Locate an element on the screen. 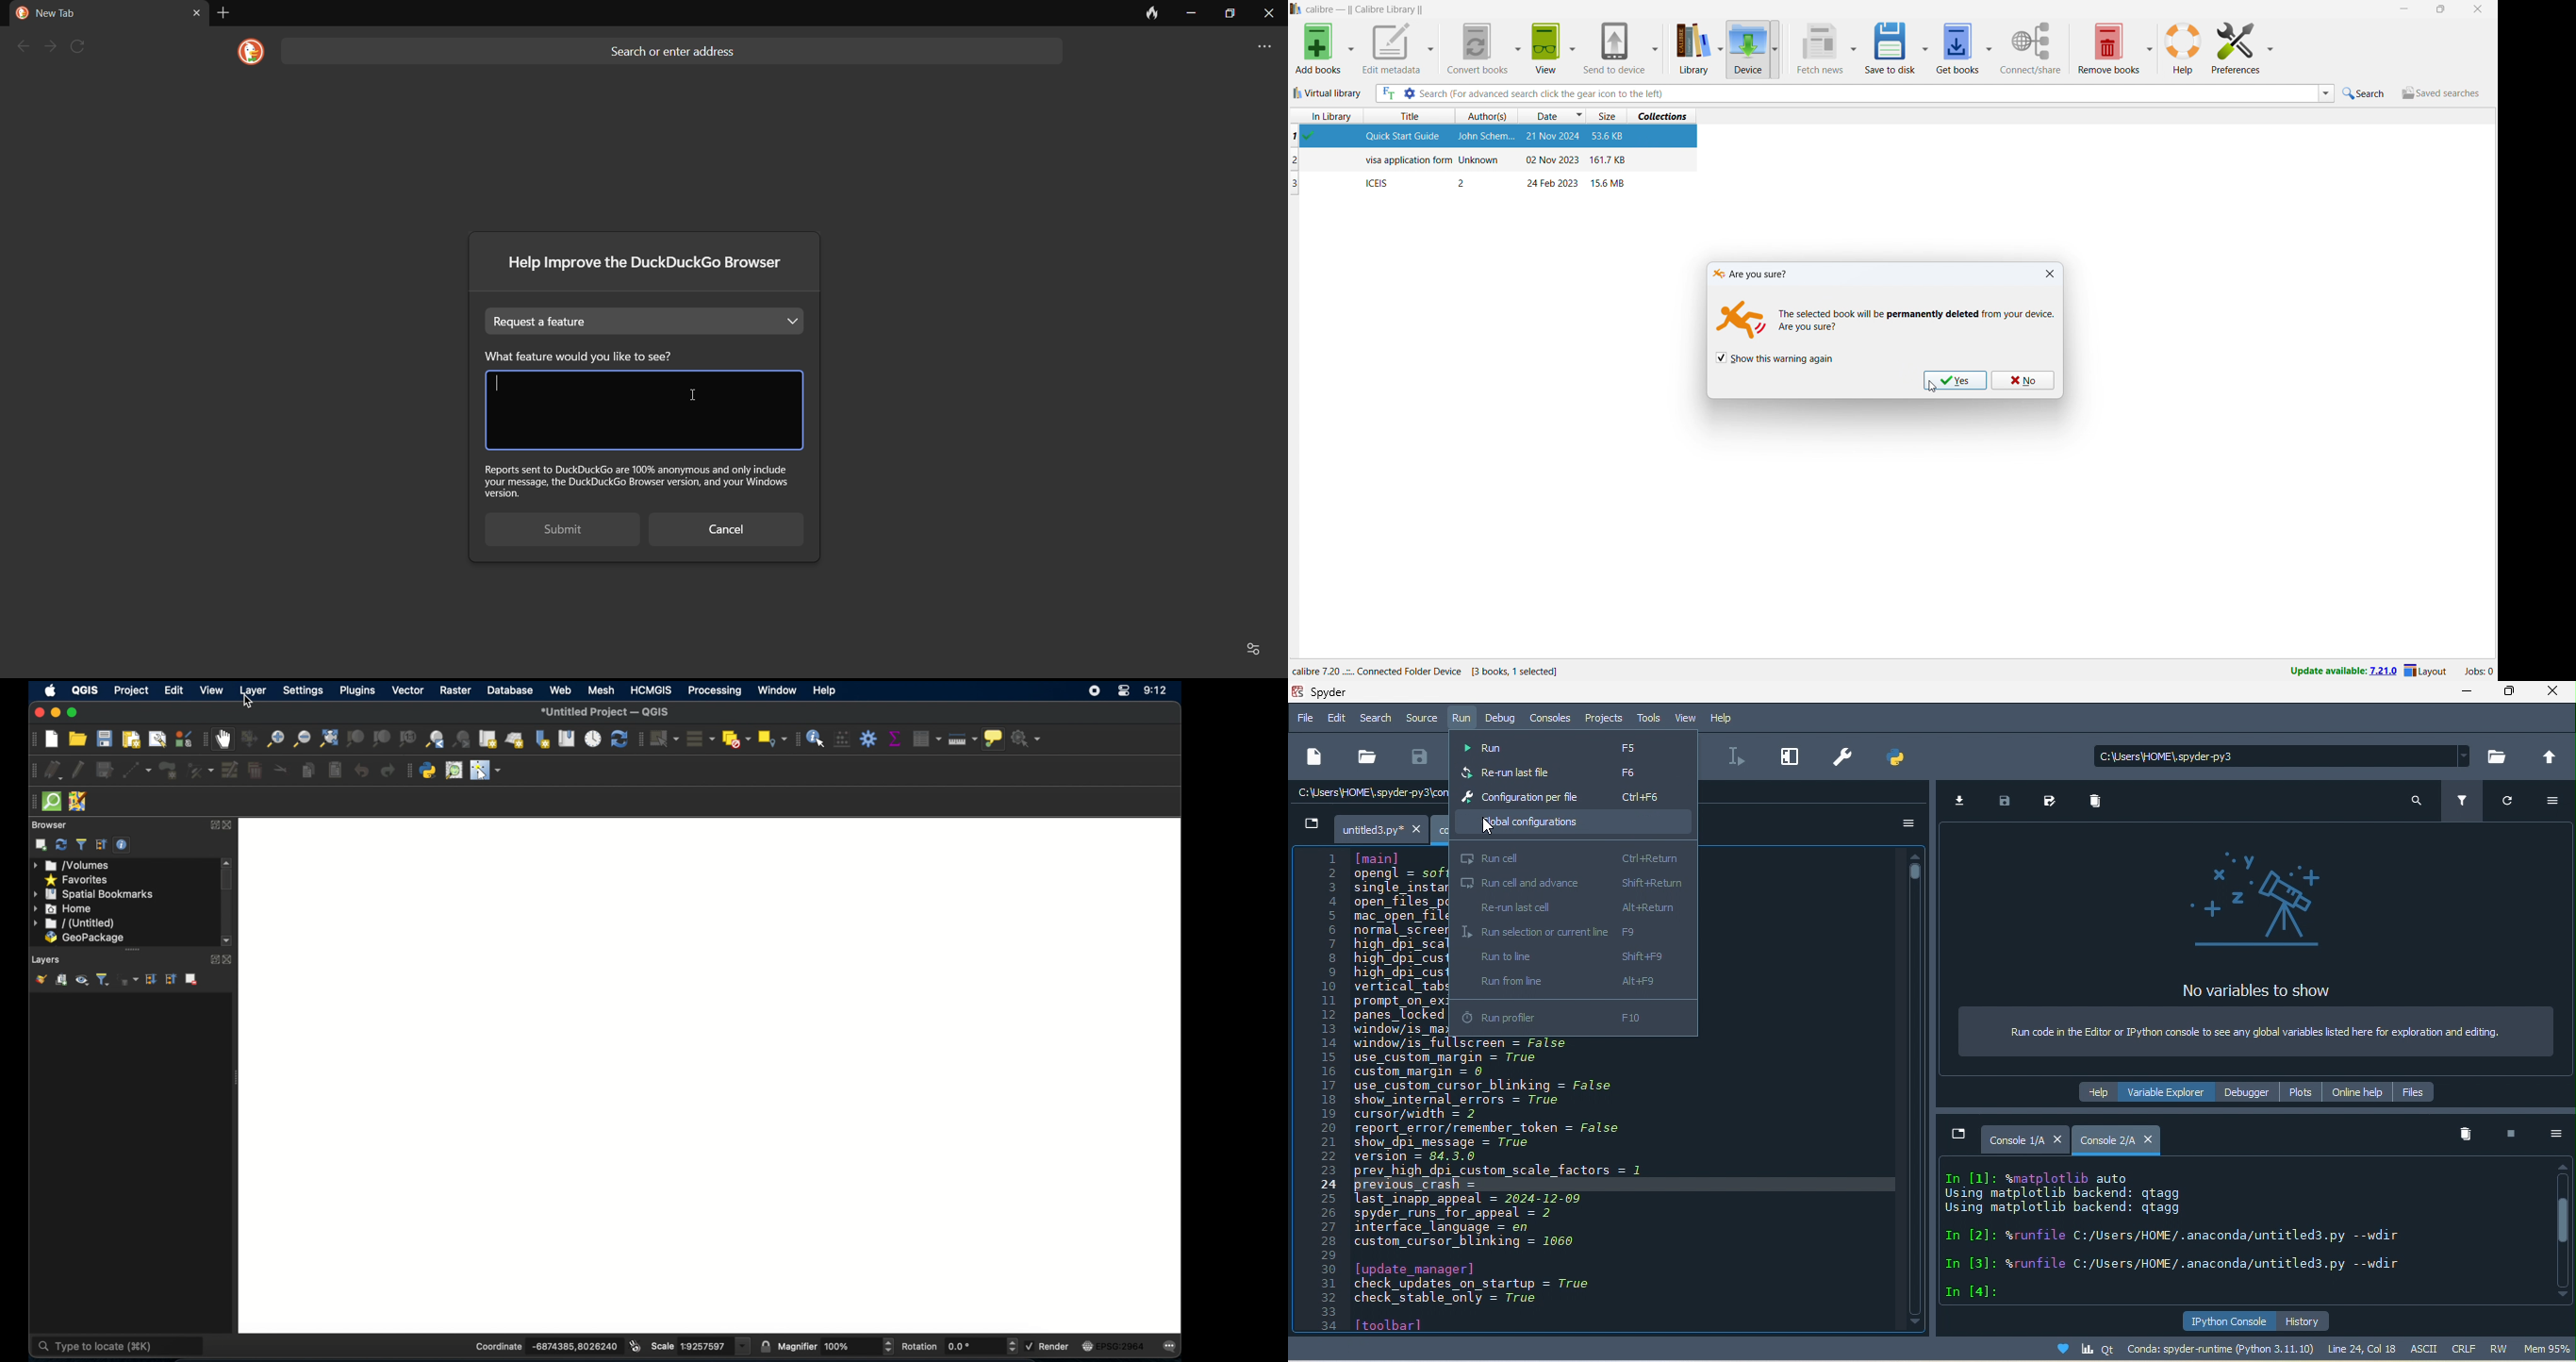 This screenshot has width=2576, height=1372. Add books options is located at coordinates (1351, 49).